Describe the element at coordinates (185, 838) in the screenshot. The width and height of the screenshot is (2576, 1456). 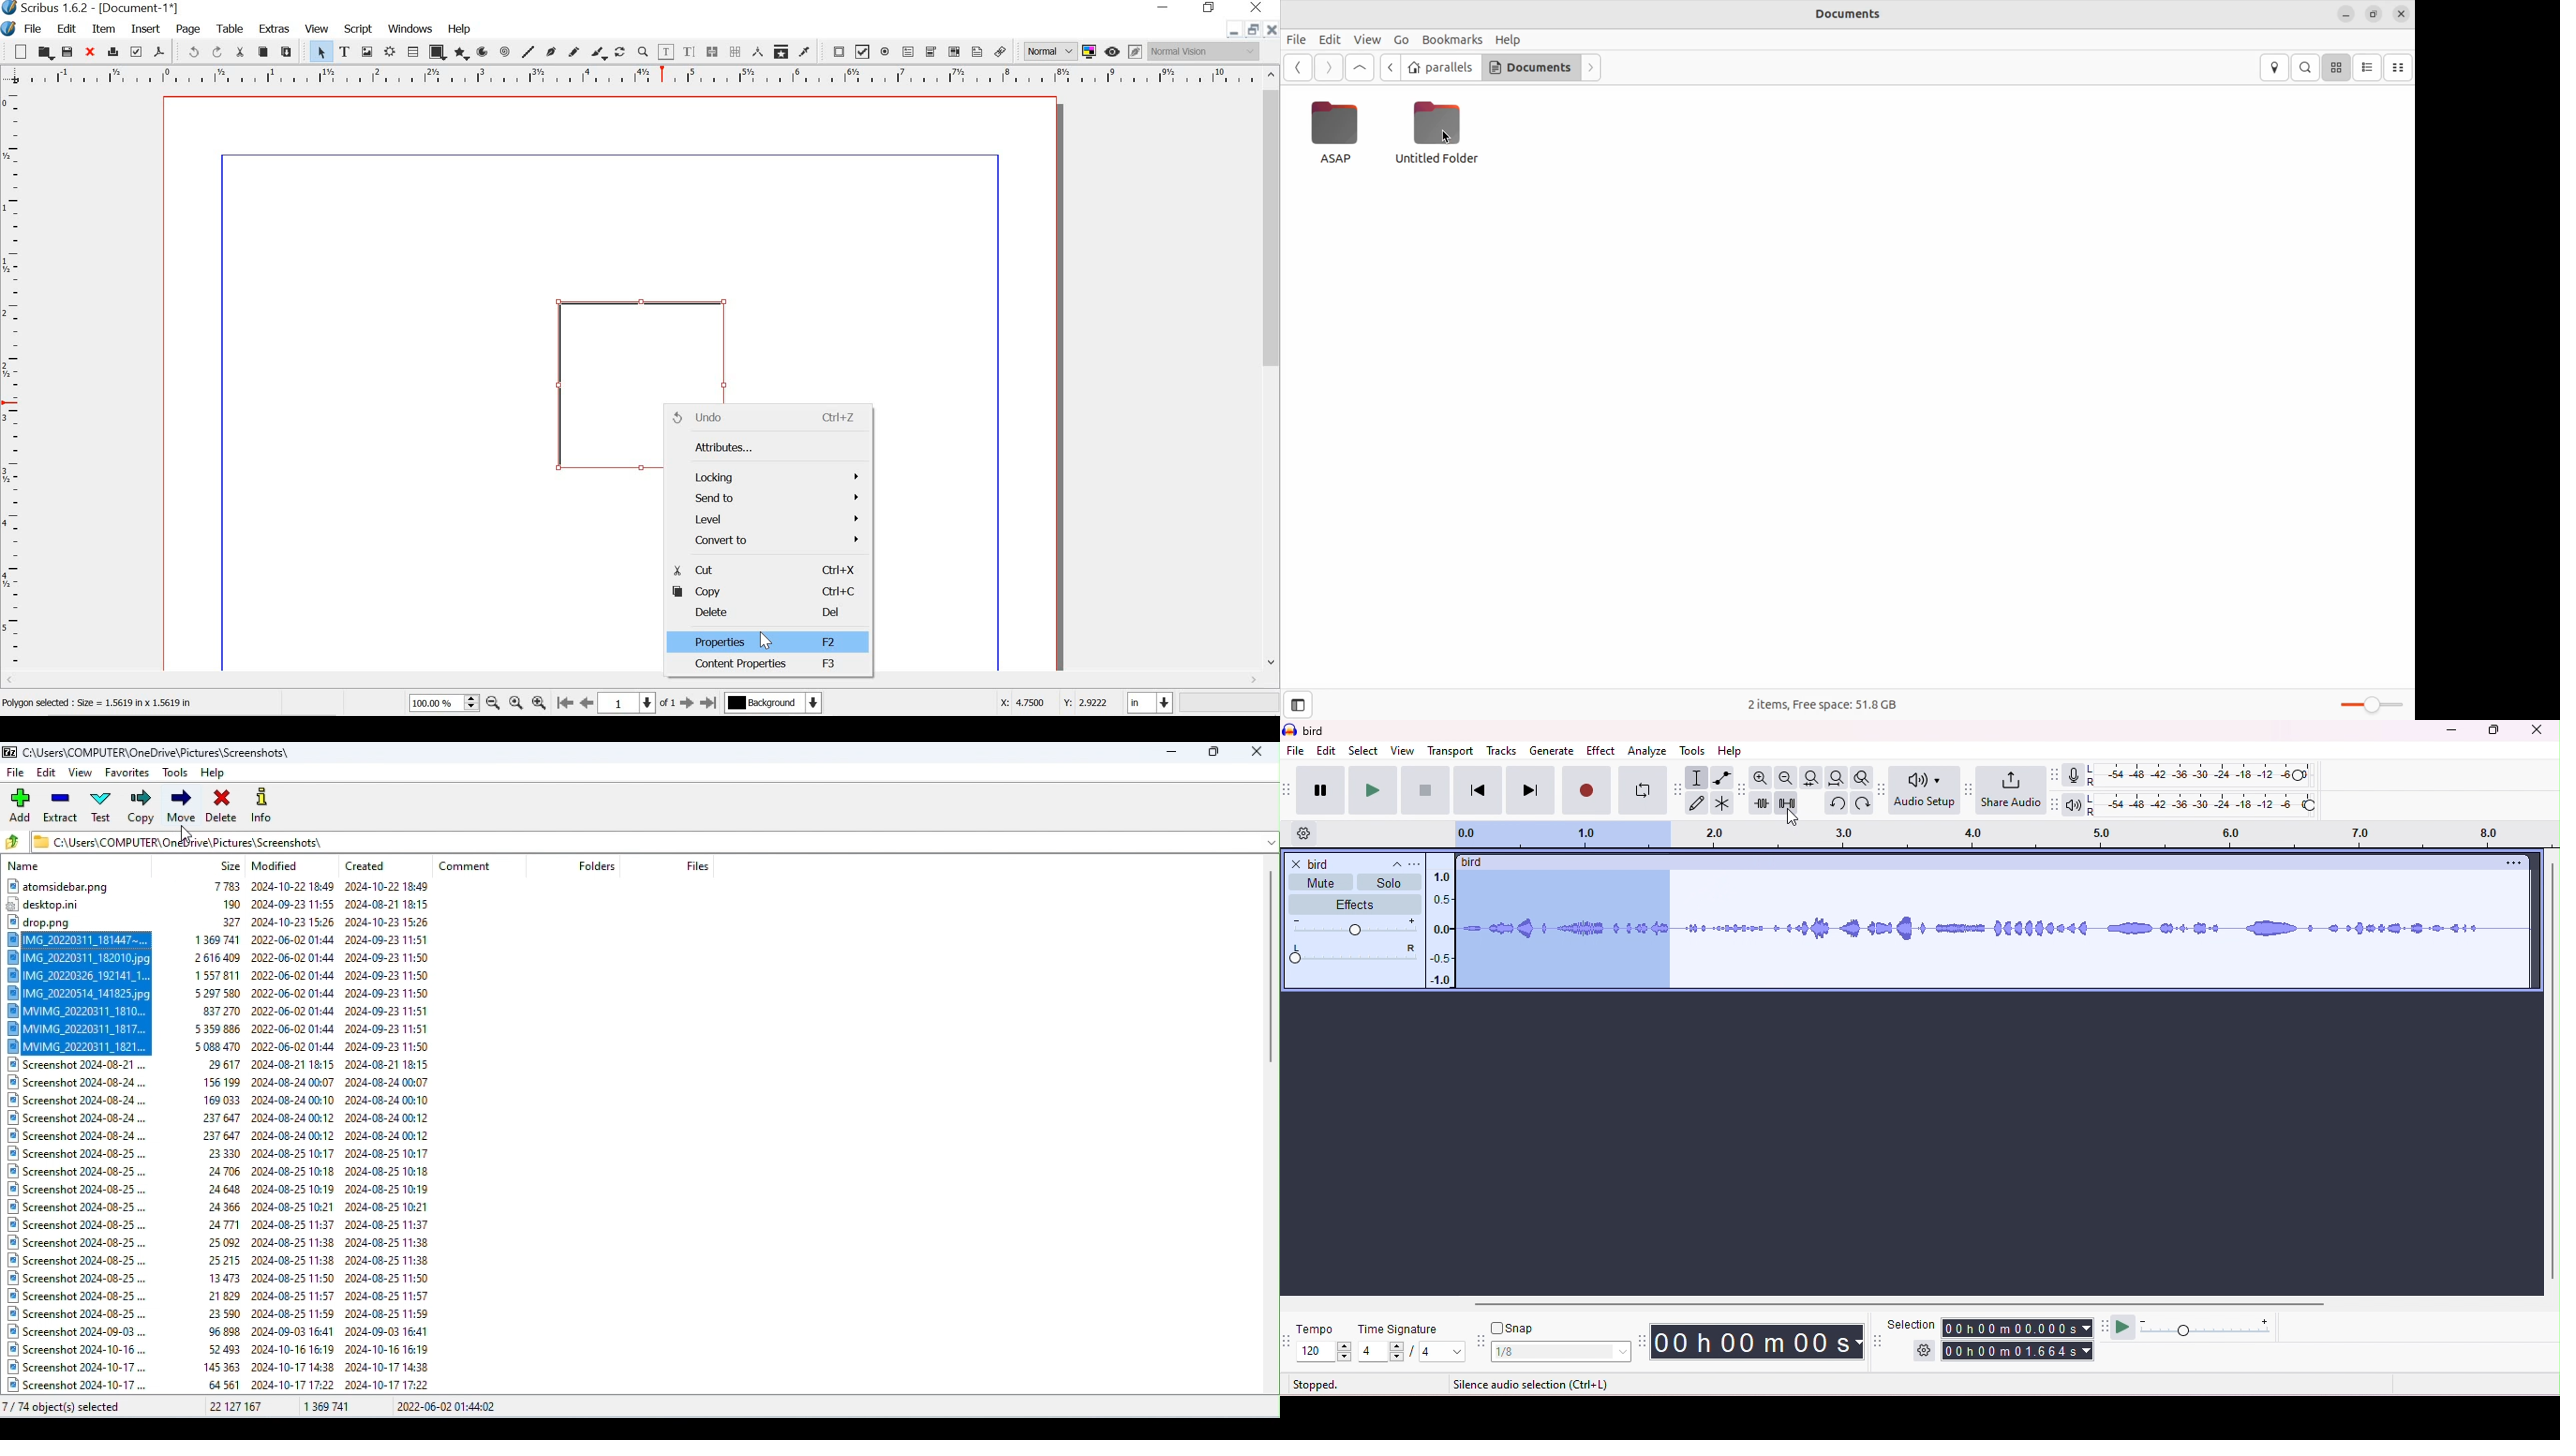
I see `Cursor` at that location.